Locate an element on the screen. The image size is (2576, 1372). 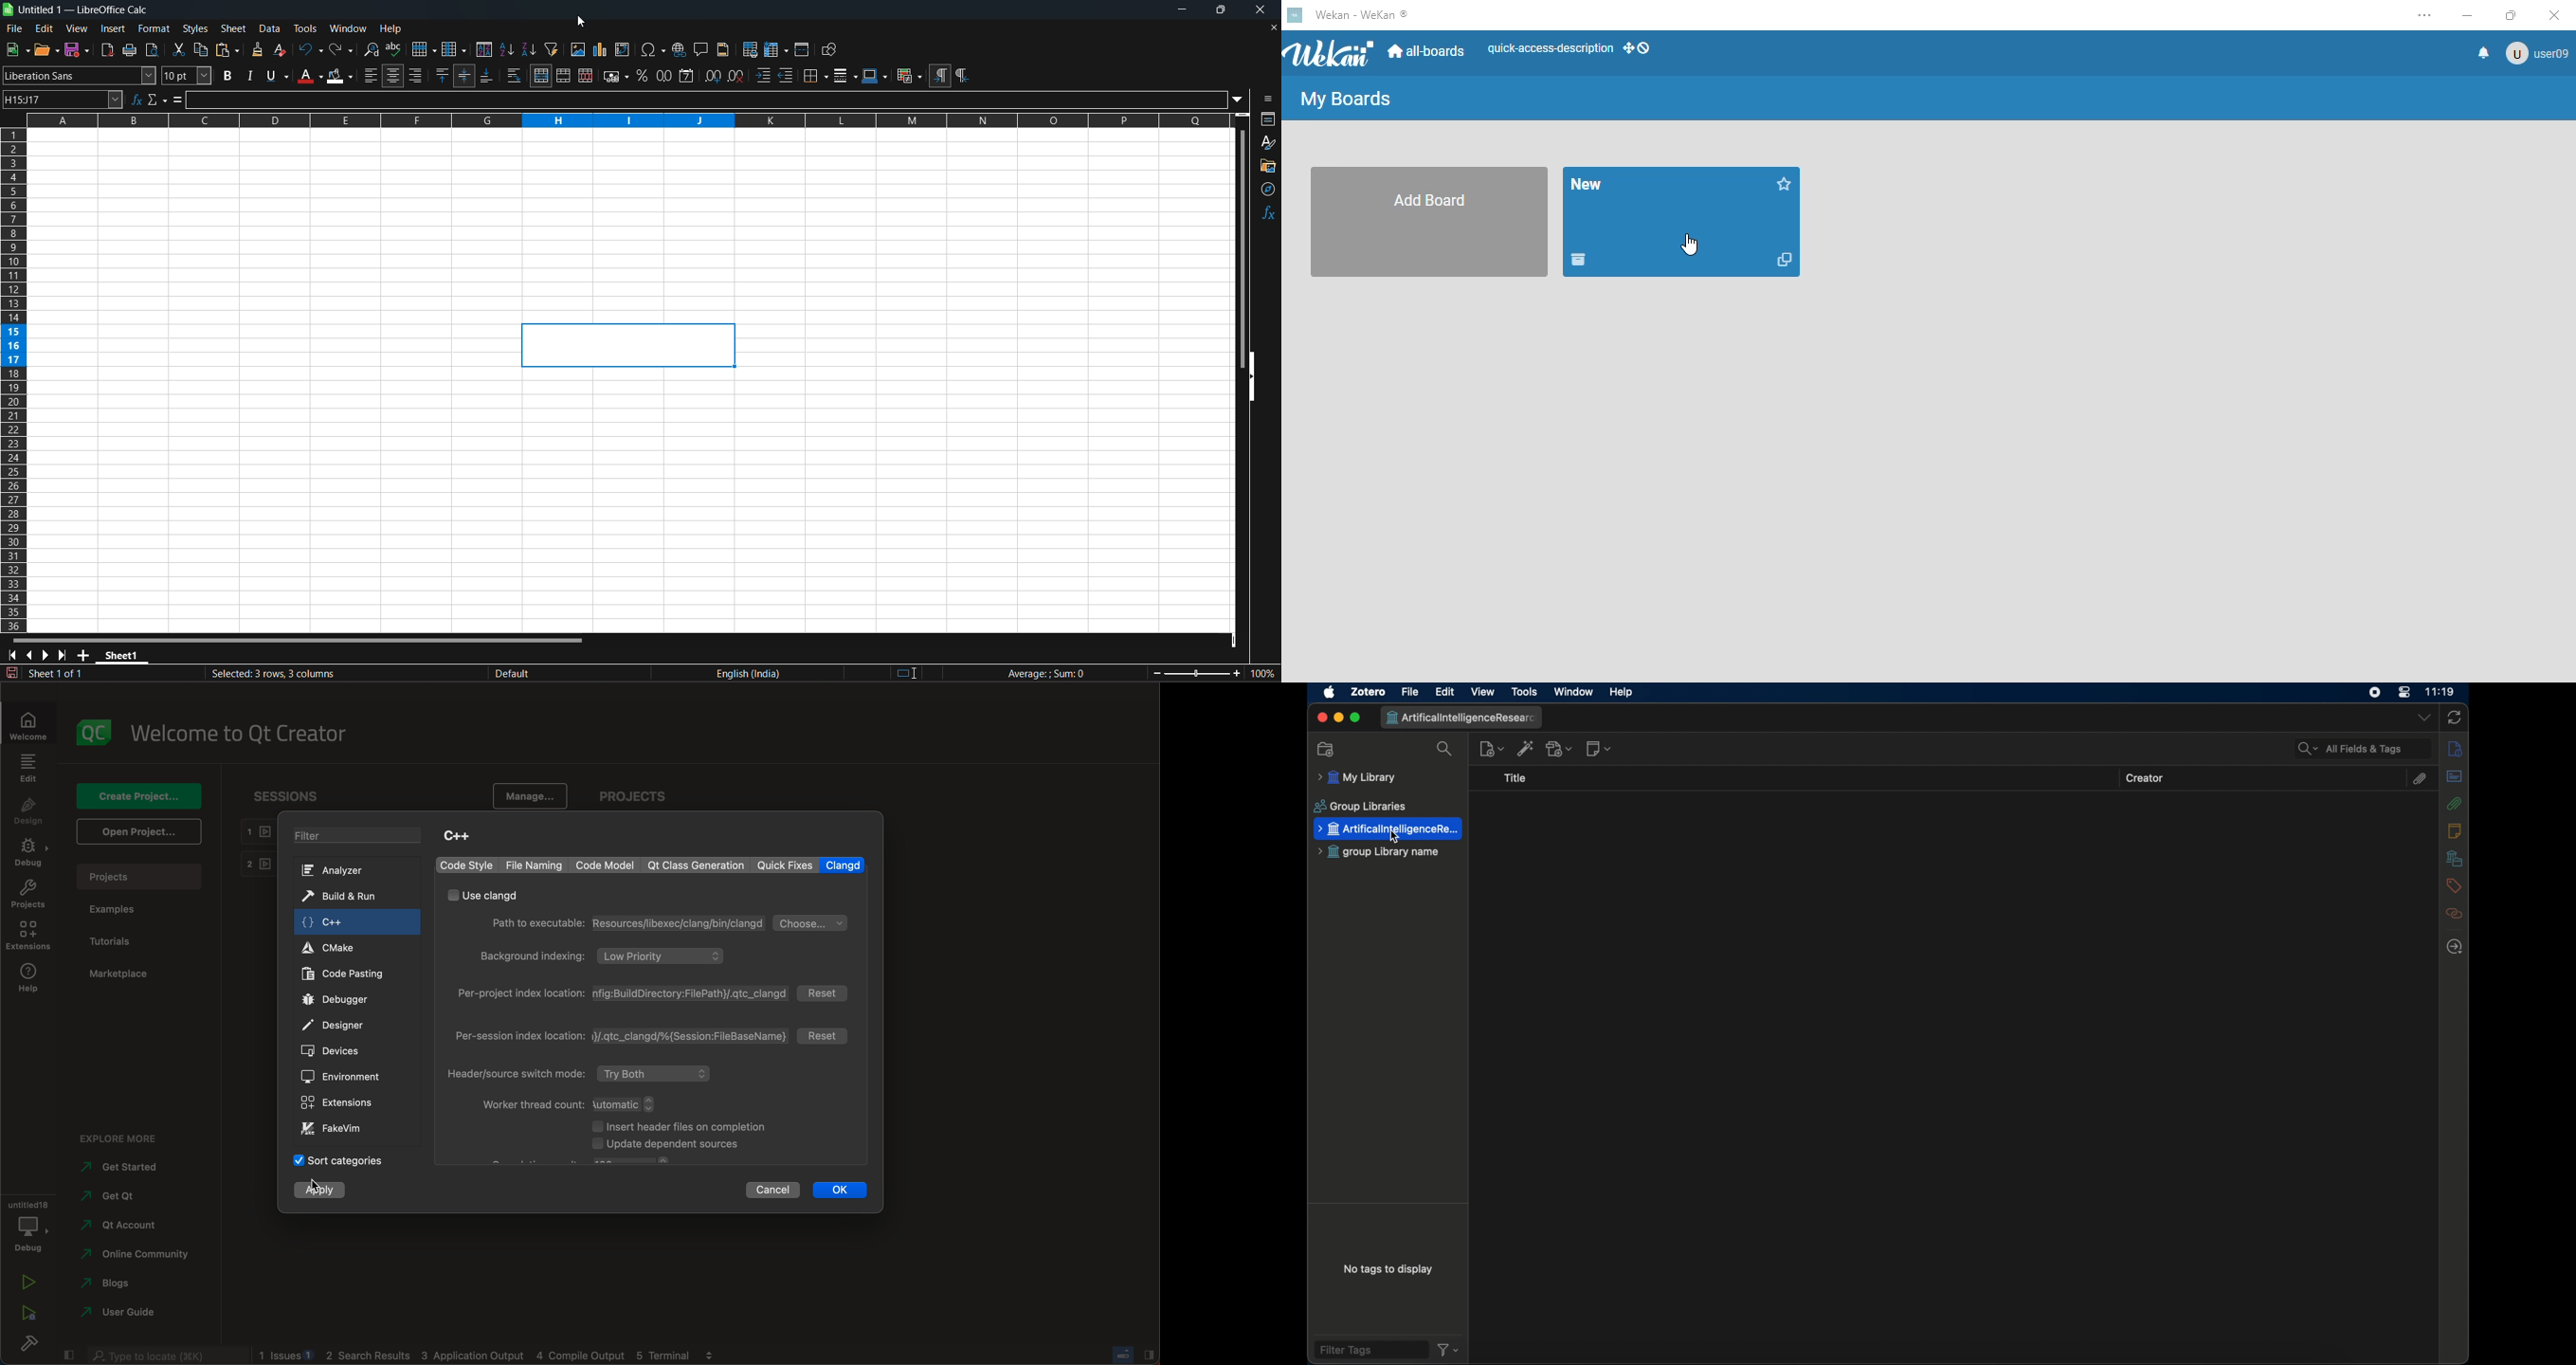
align right is located at coordinates (420, 74).